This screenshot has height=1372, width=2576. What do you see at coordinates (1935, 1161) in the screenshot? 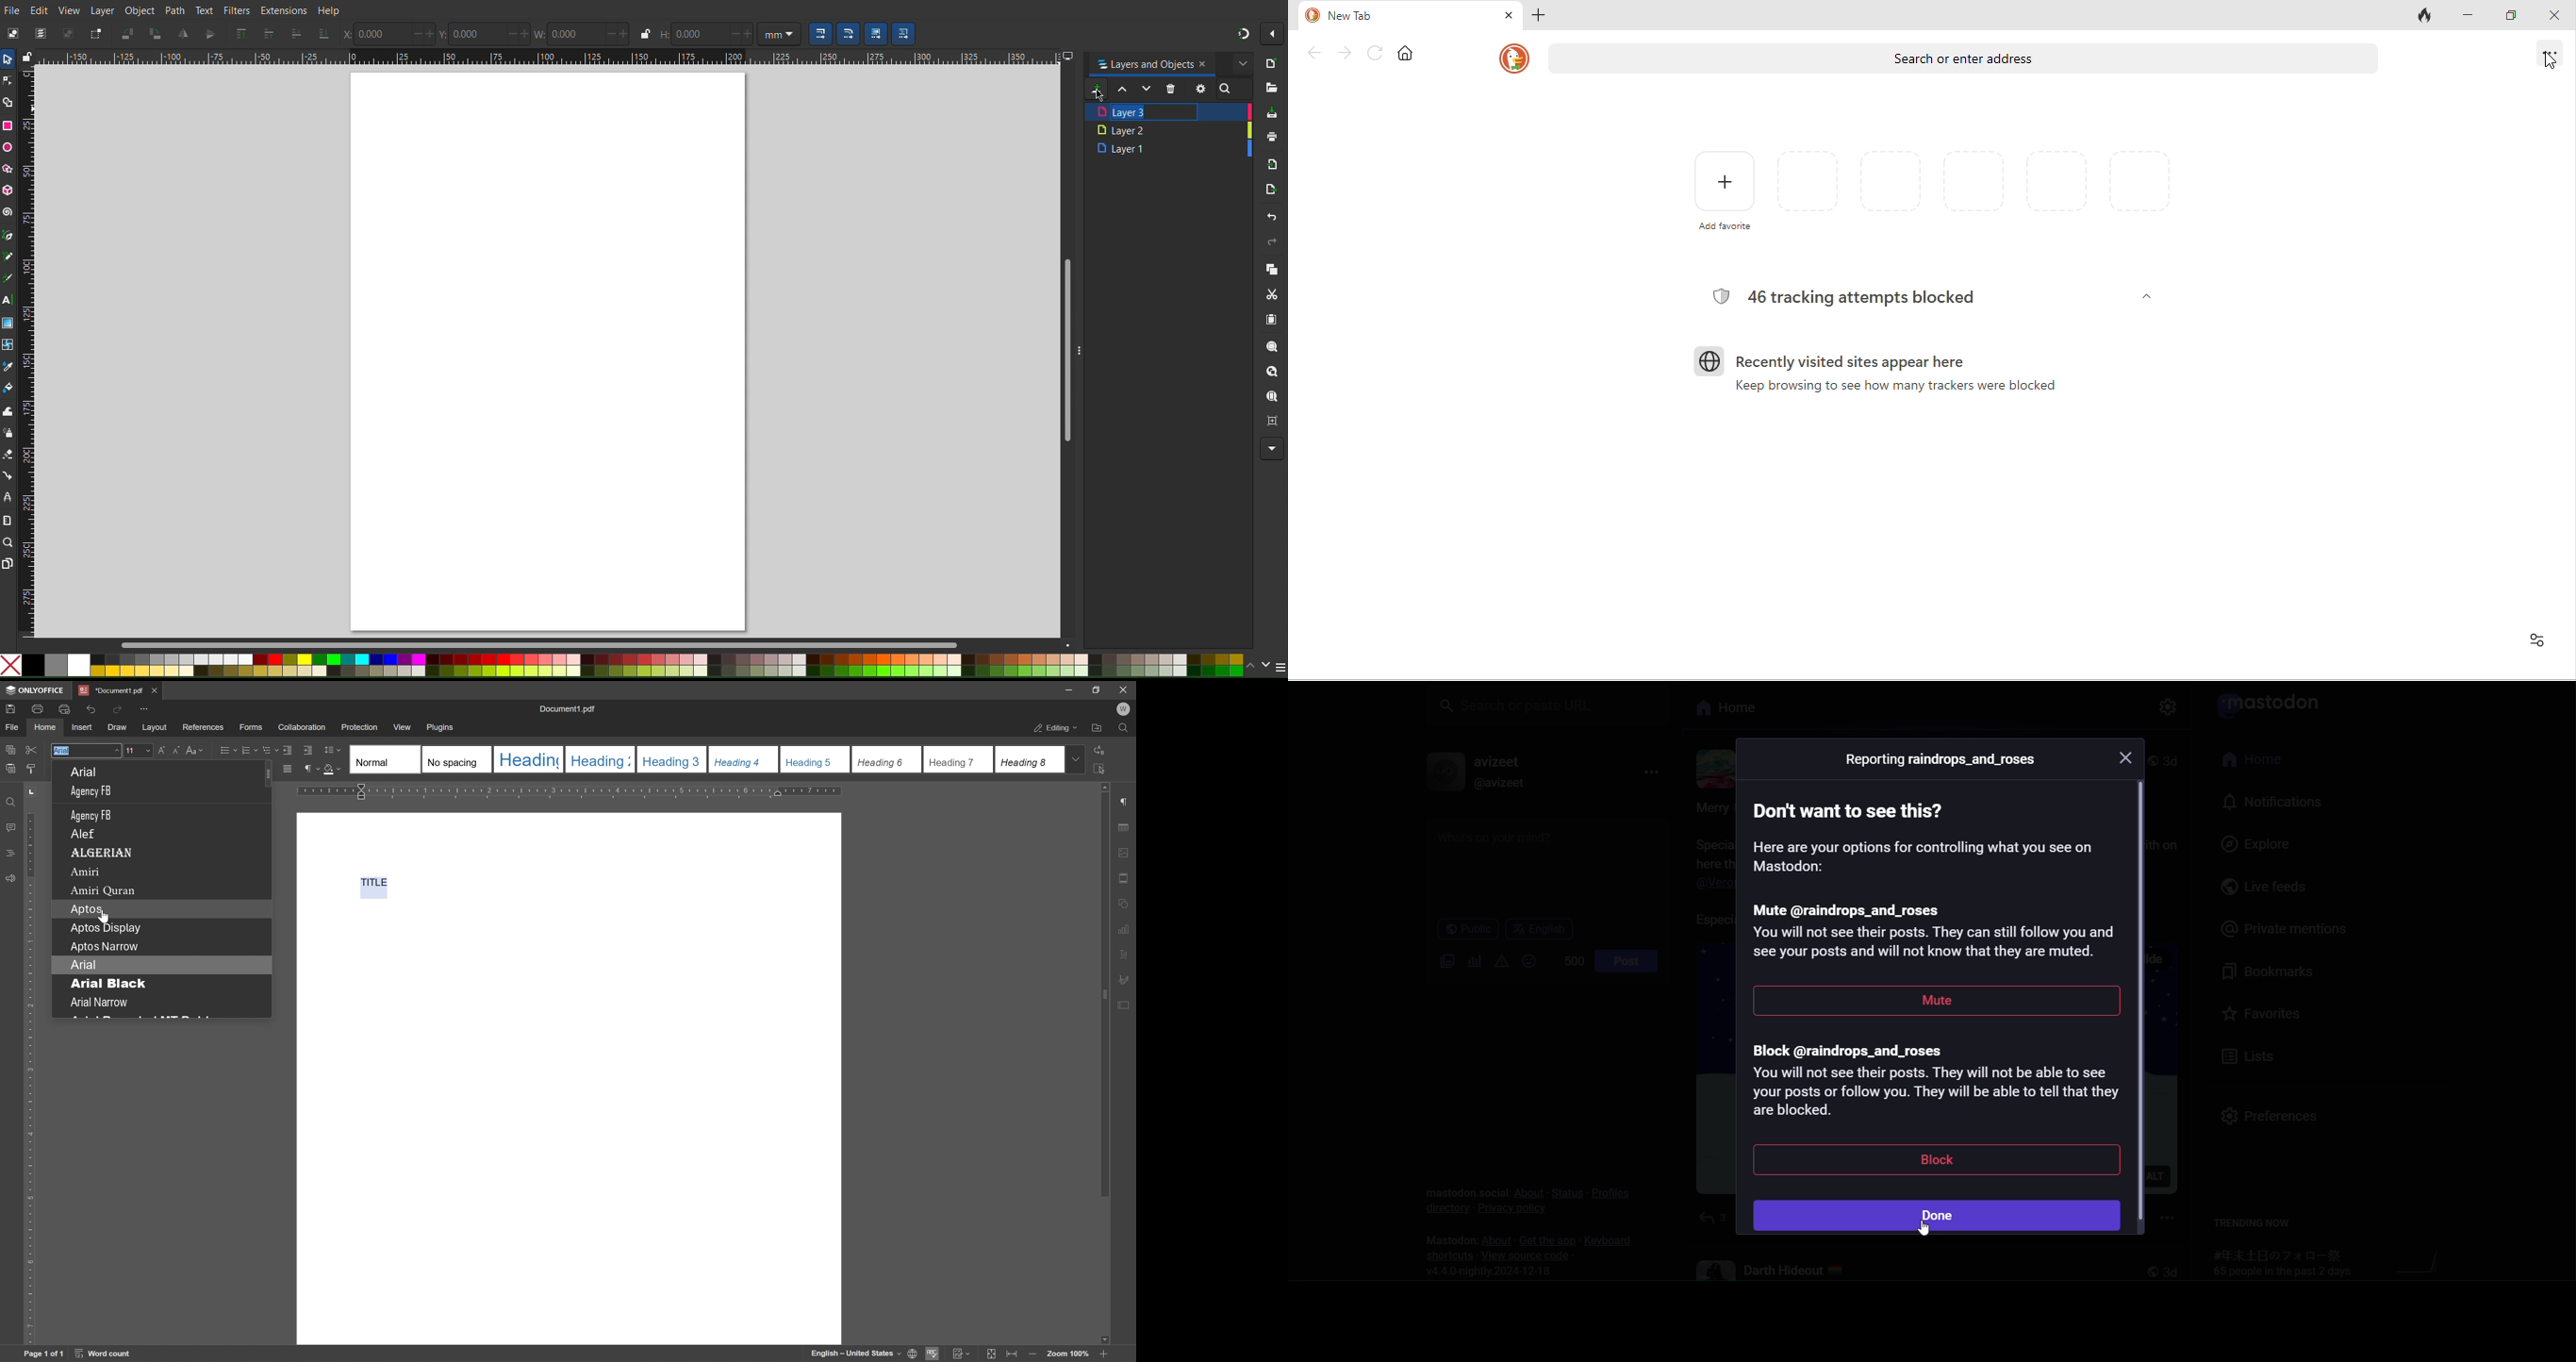
I see `block` at bounding box center [1935, 1161].